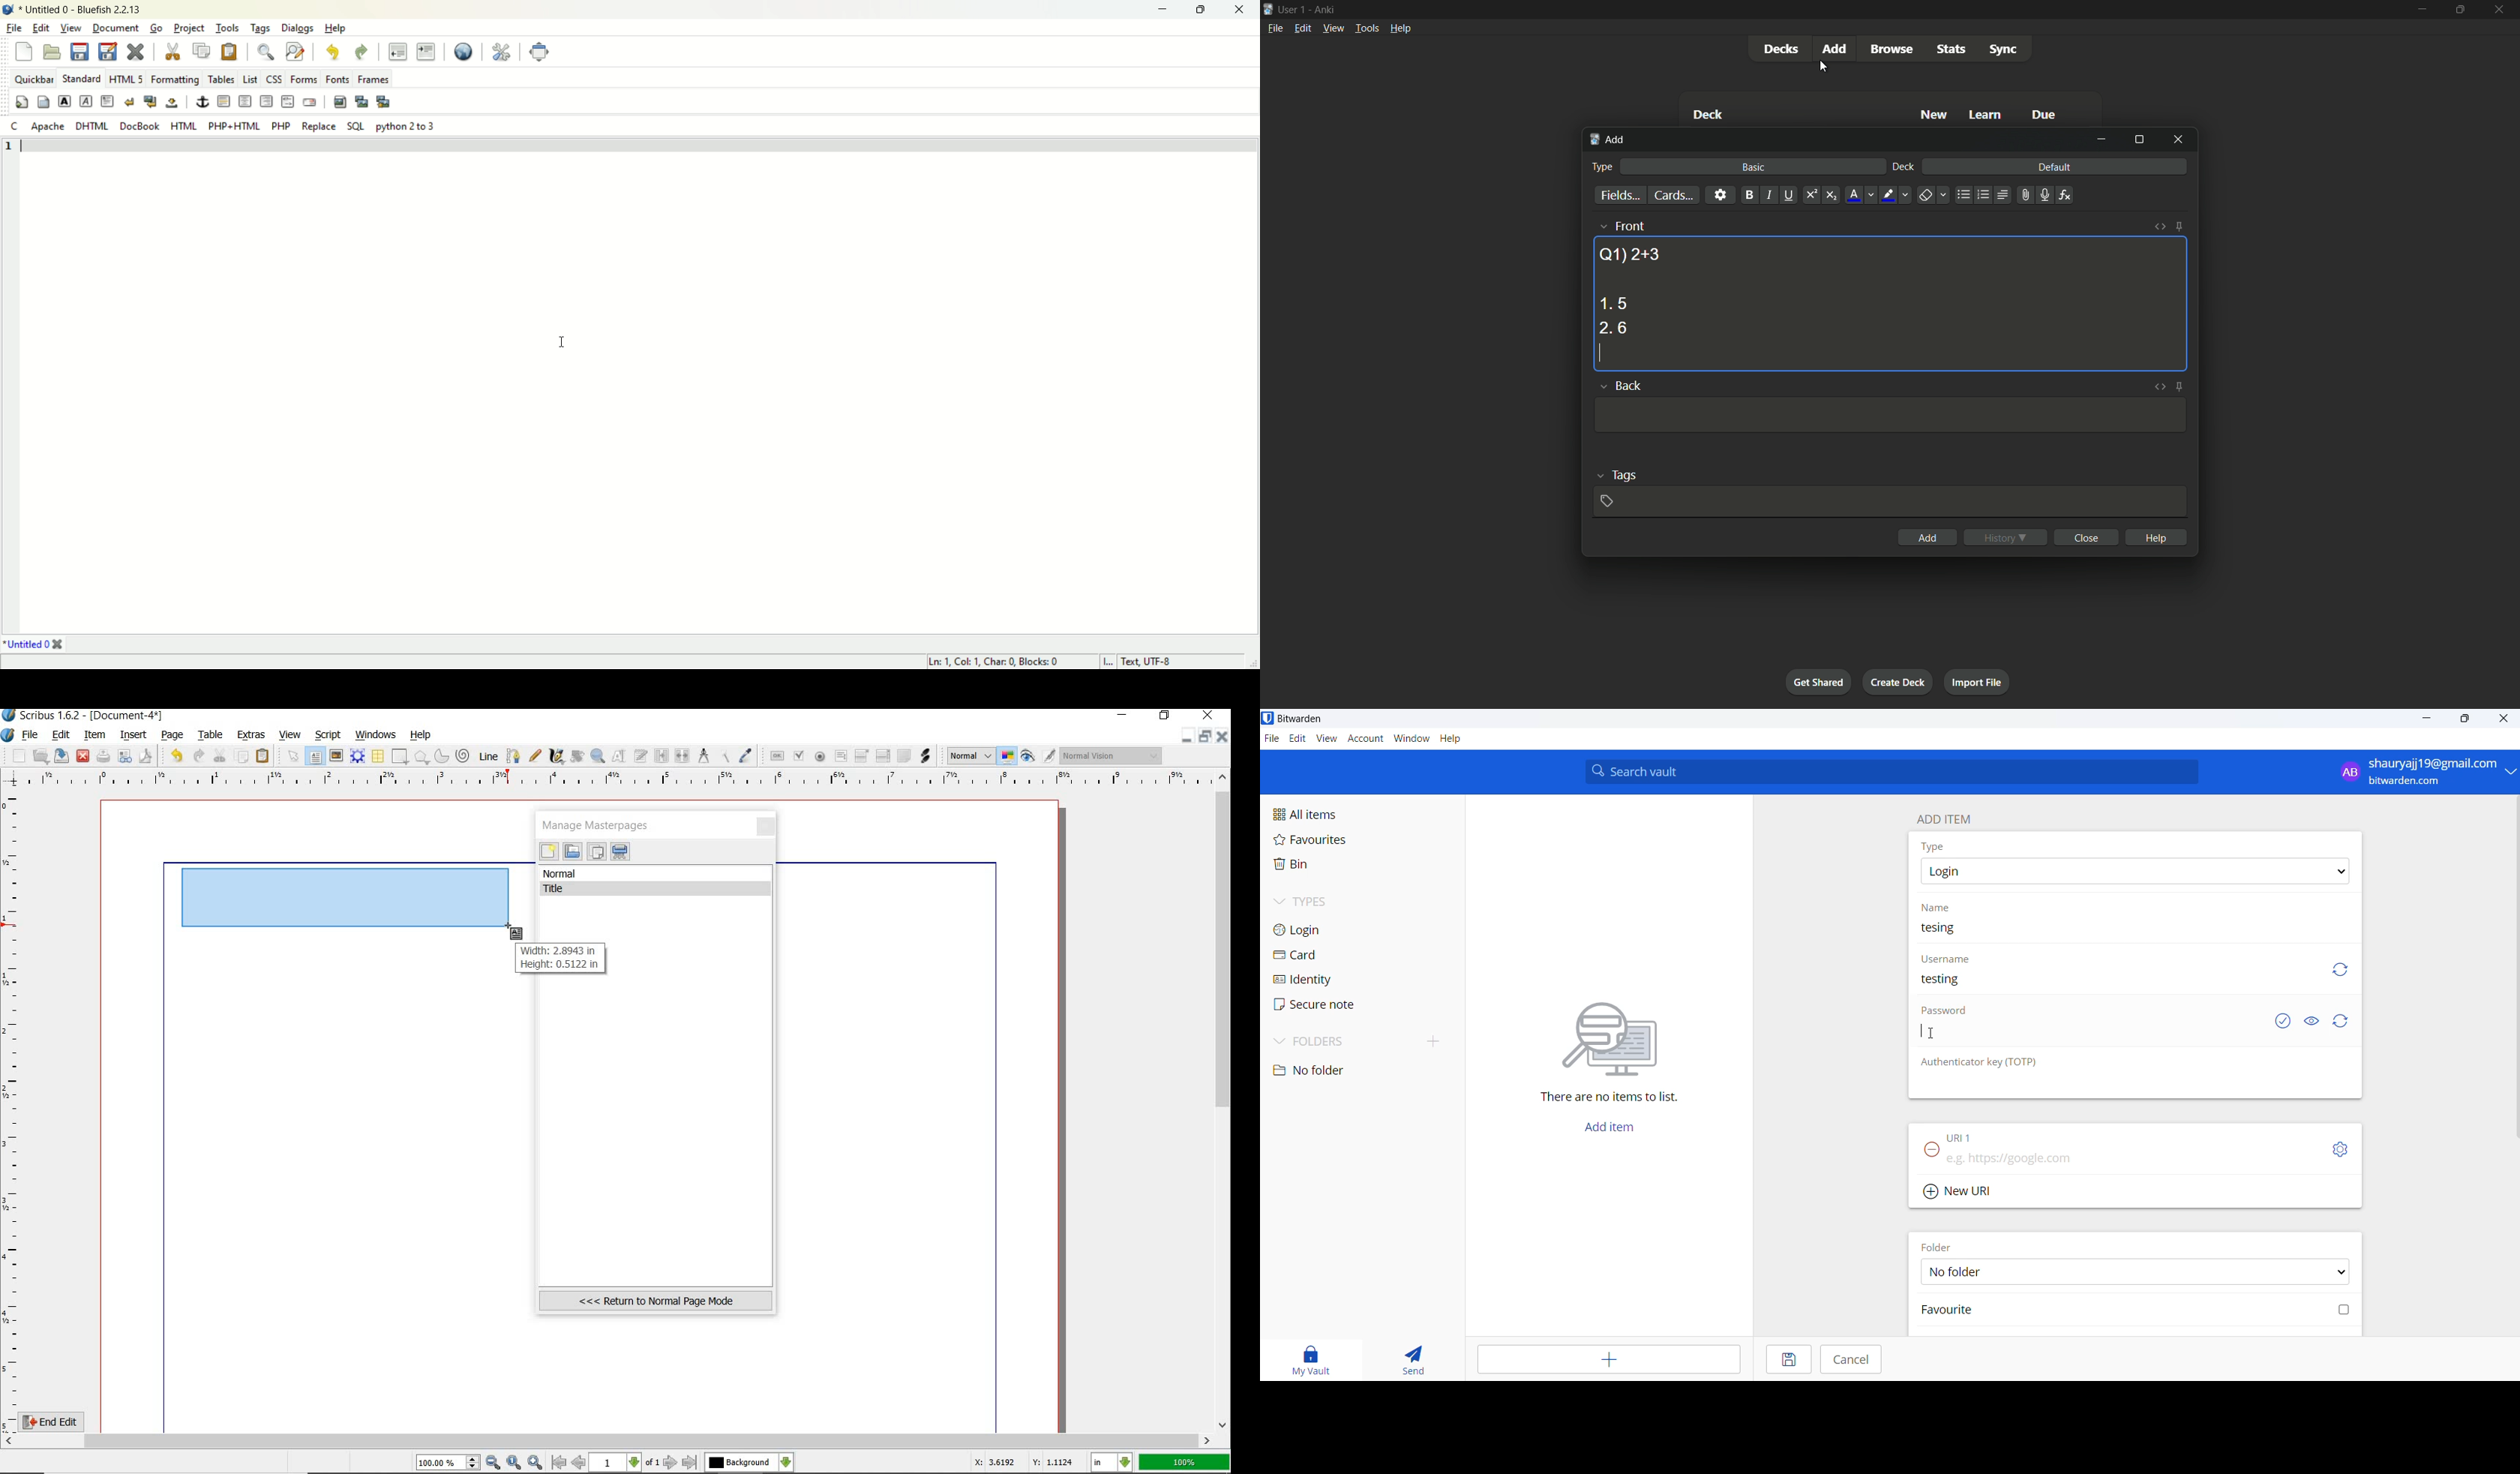  What do you see at coordinates (487, 756) in the screenshot?
I see `line` at bounding box center [487, 756].